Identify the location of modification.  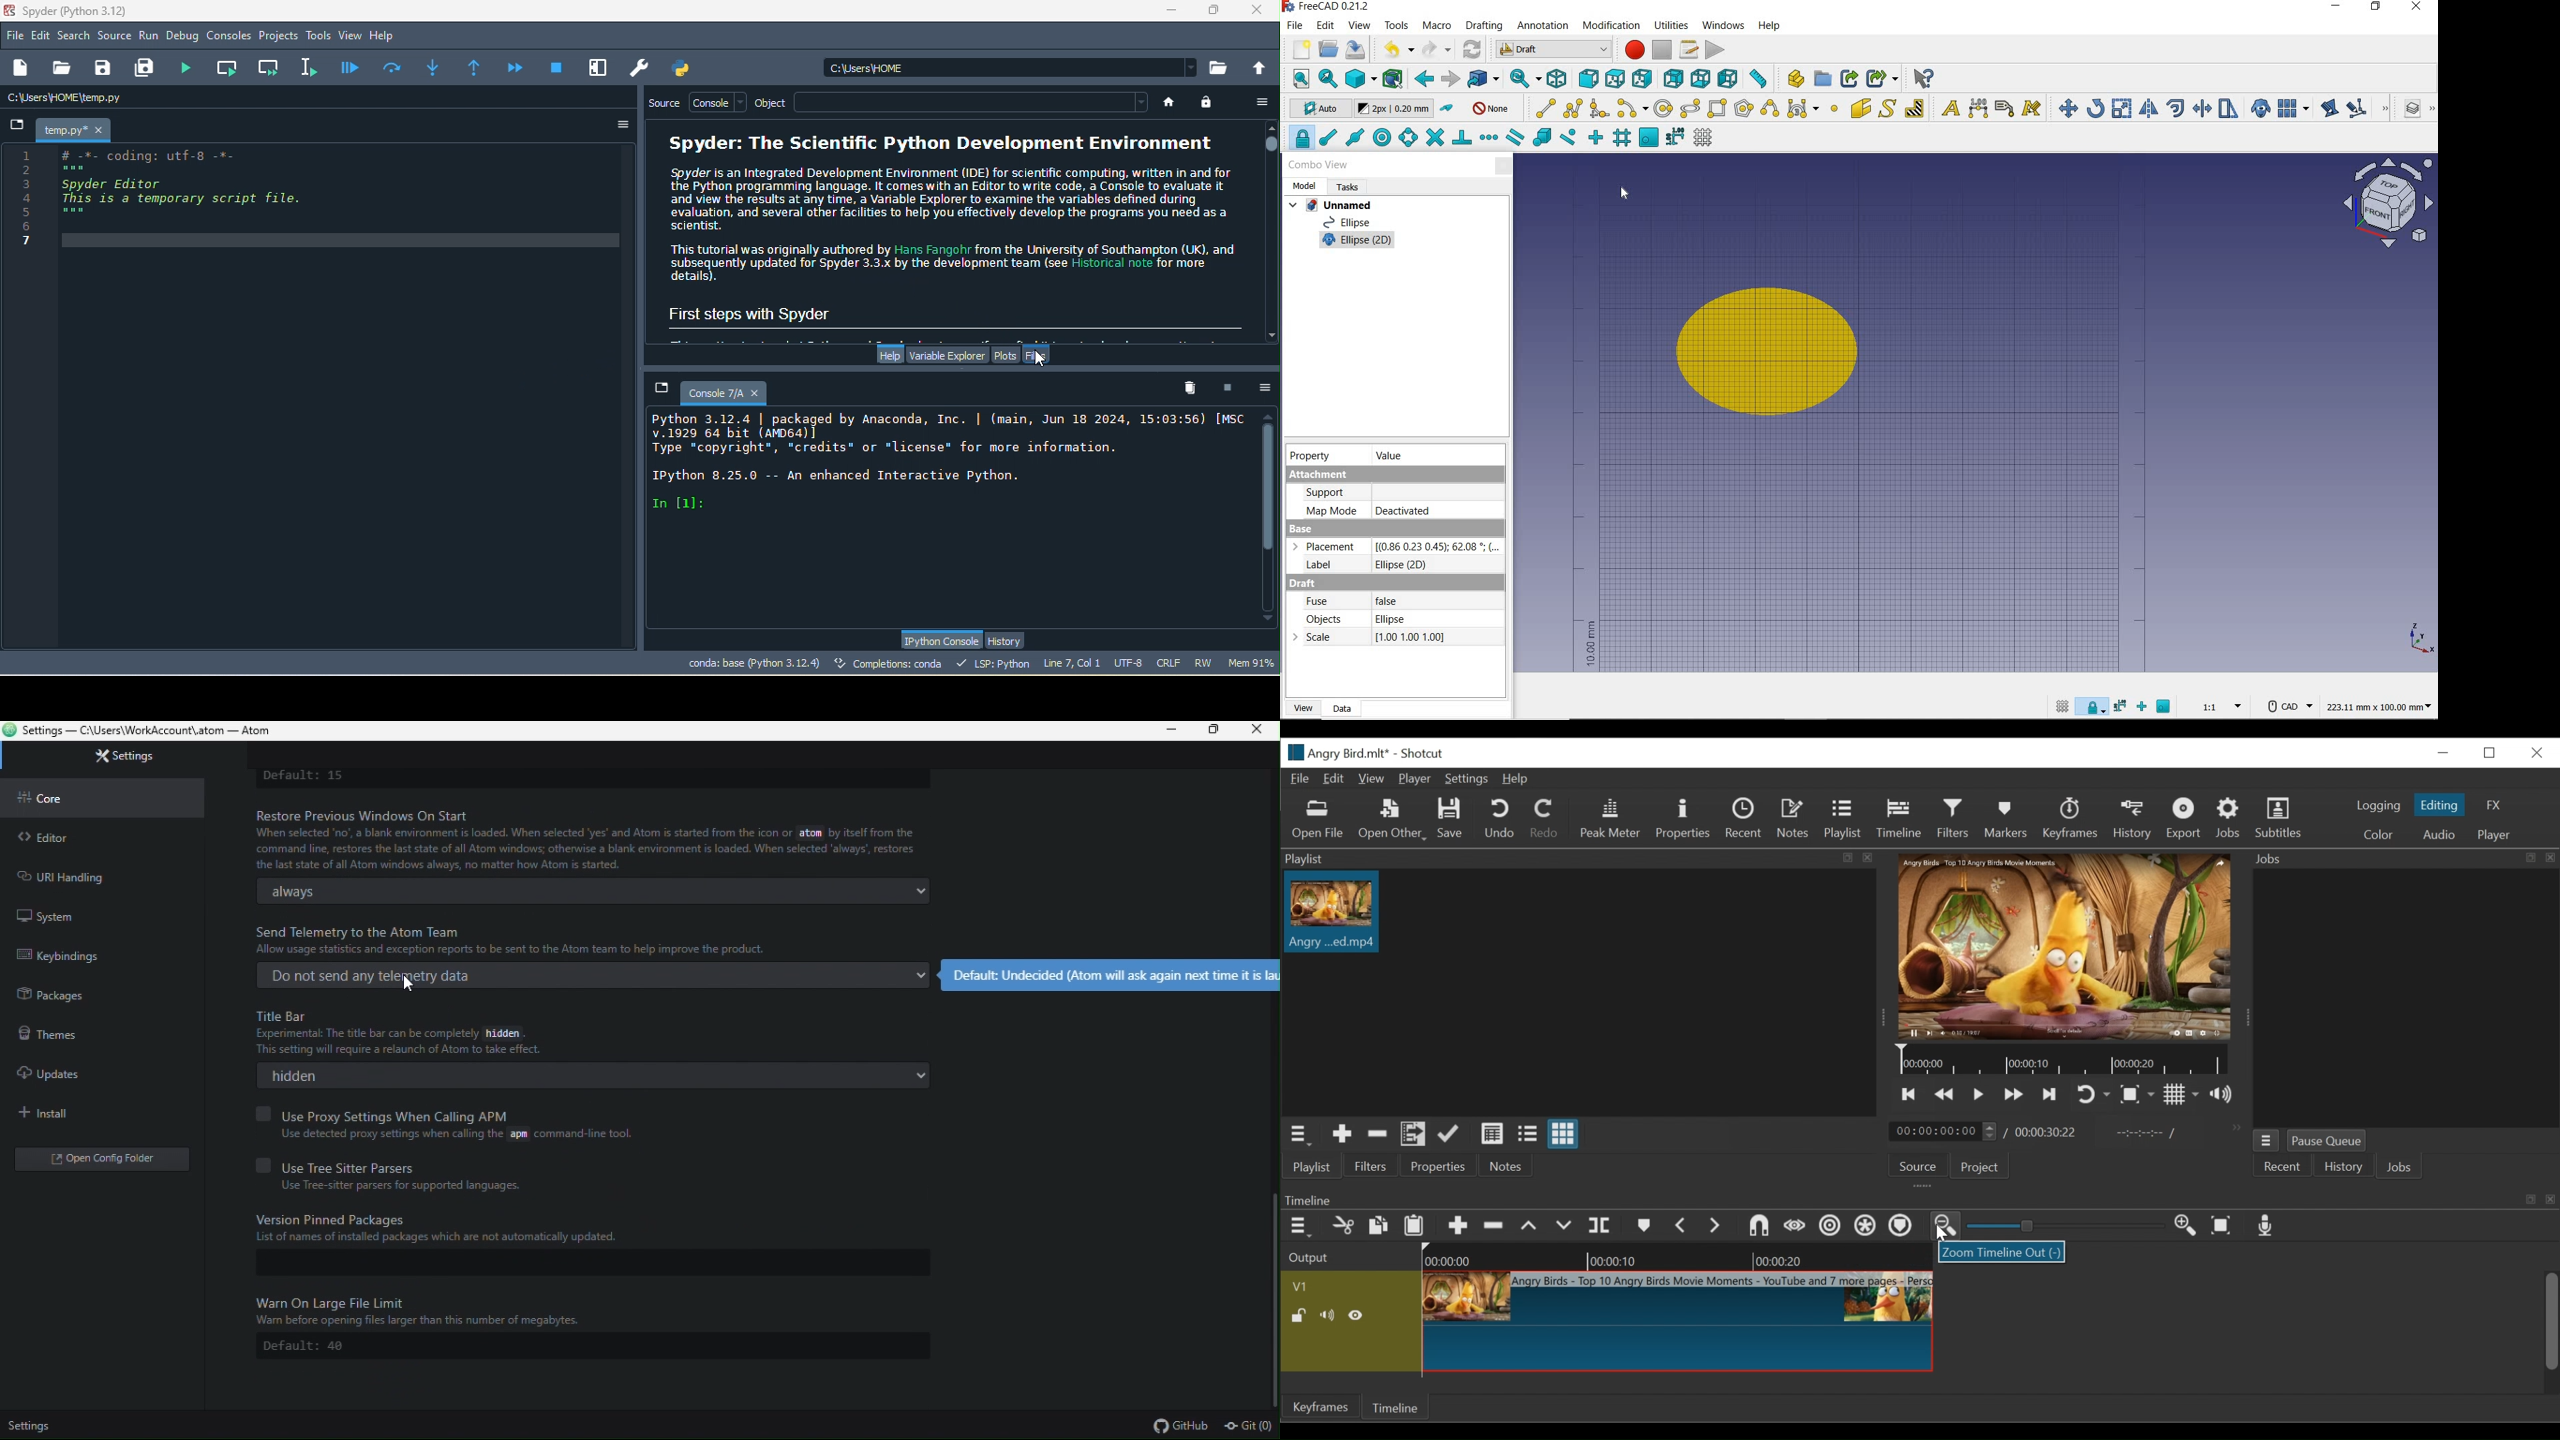
(1610, 27).